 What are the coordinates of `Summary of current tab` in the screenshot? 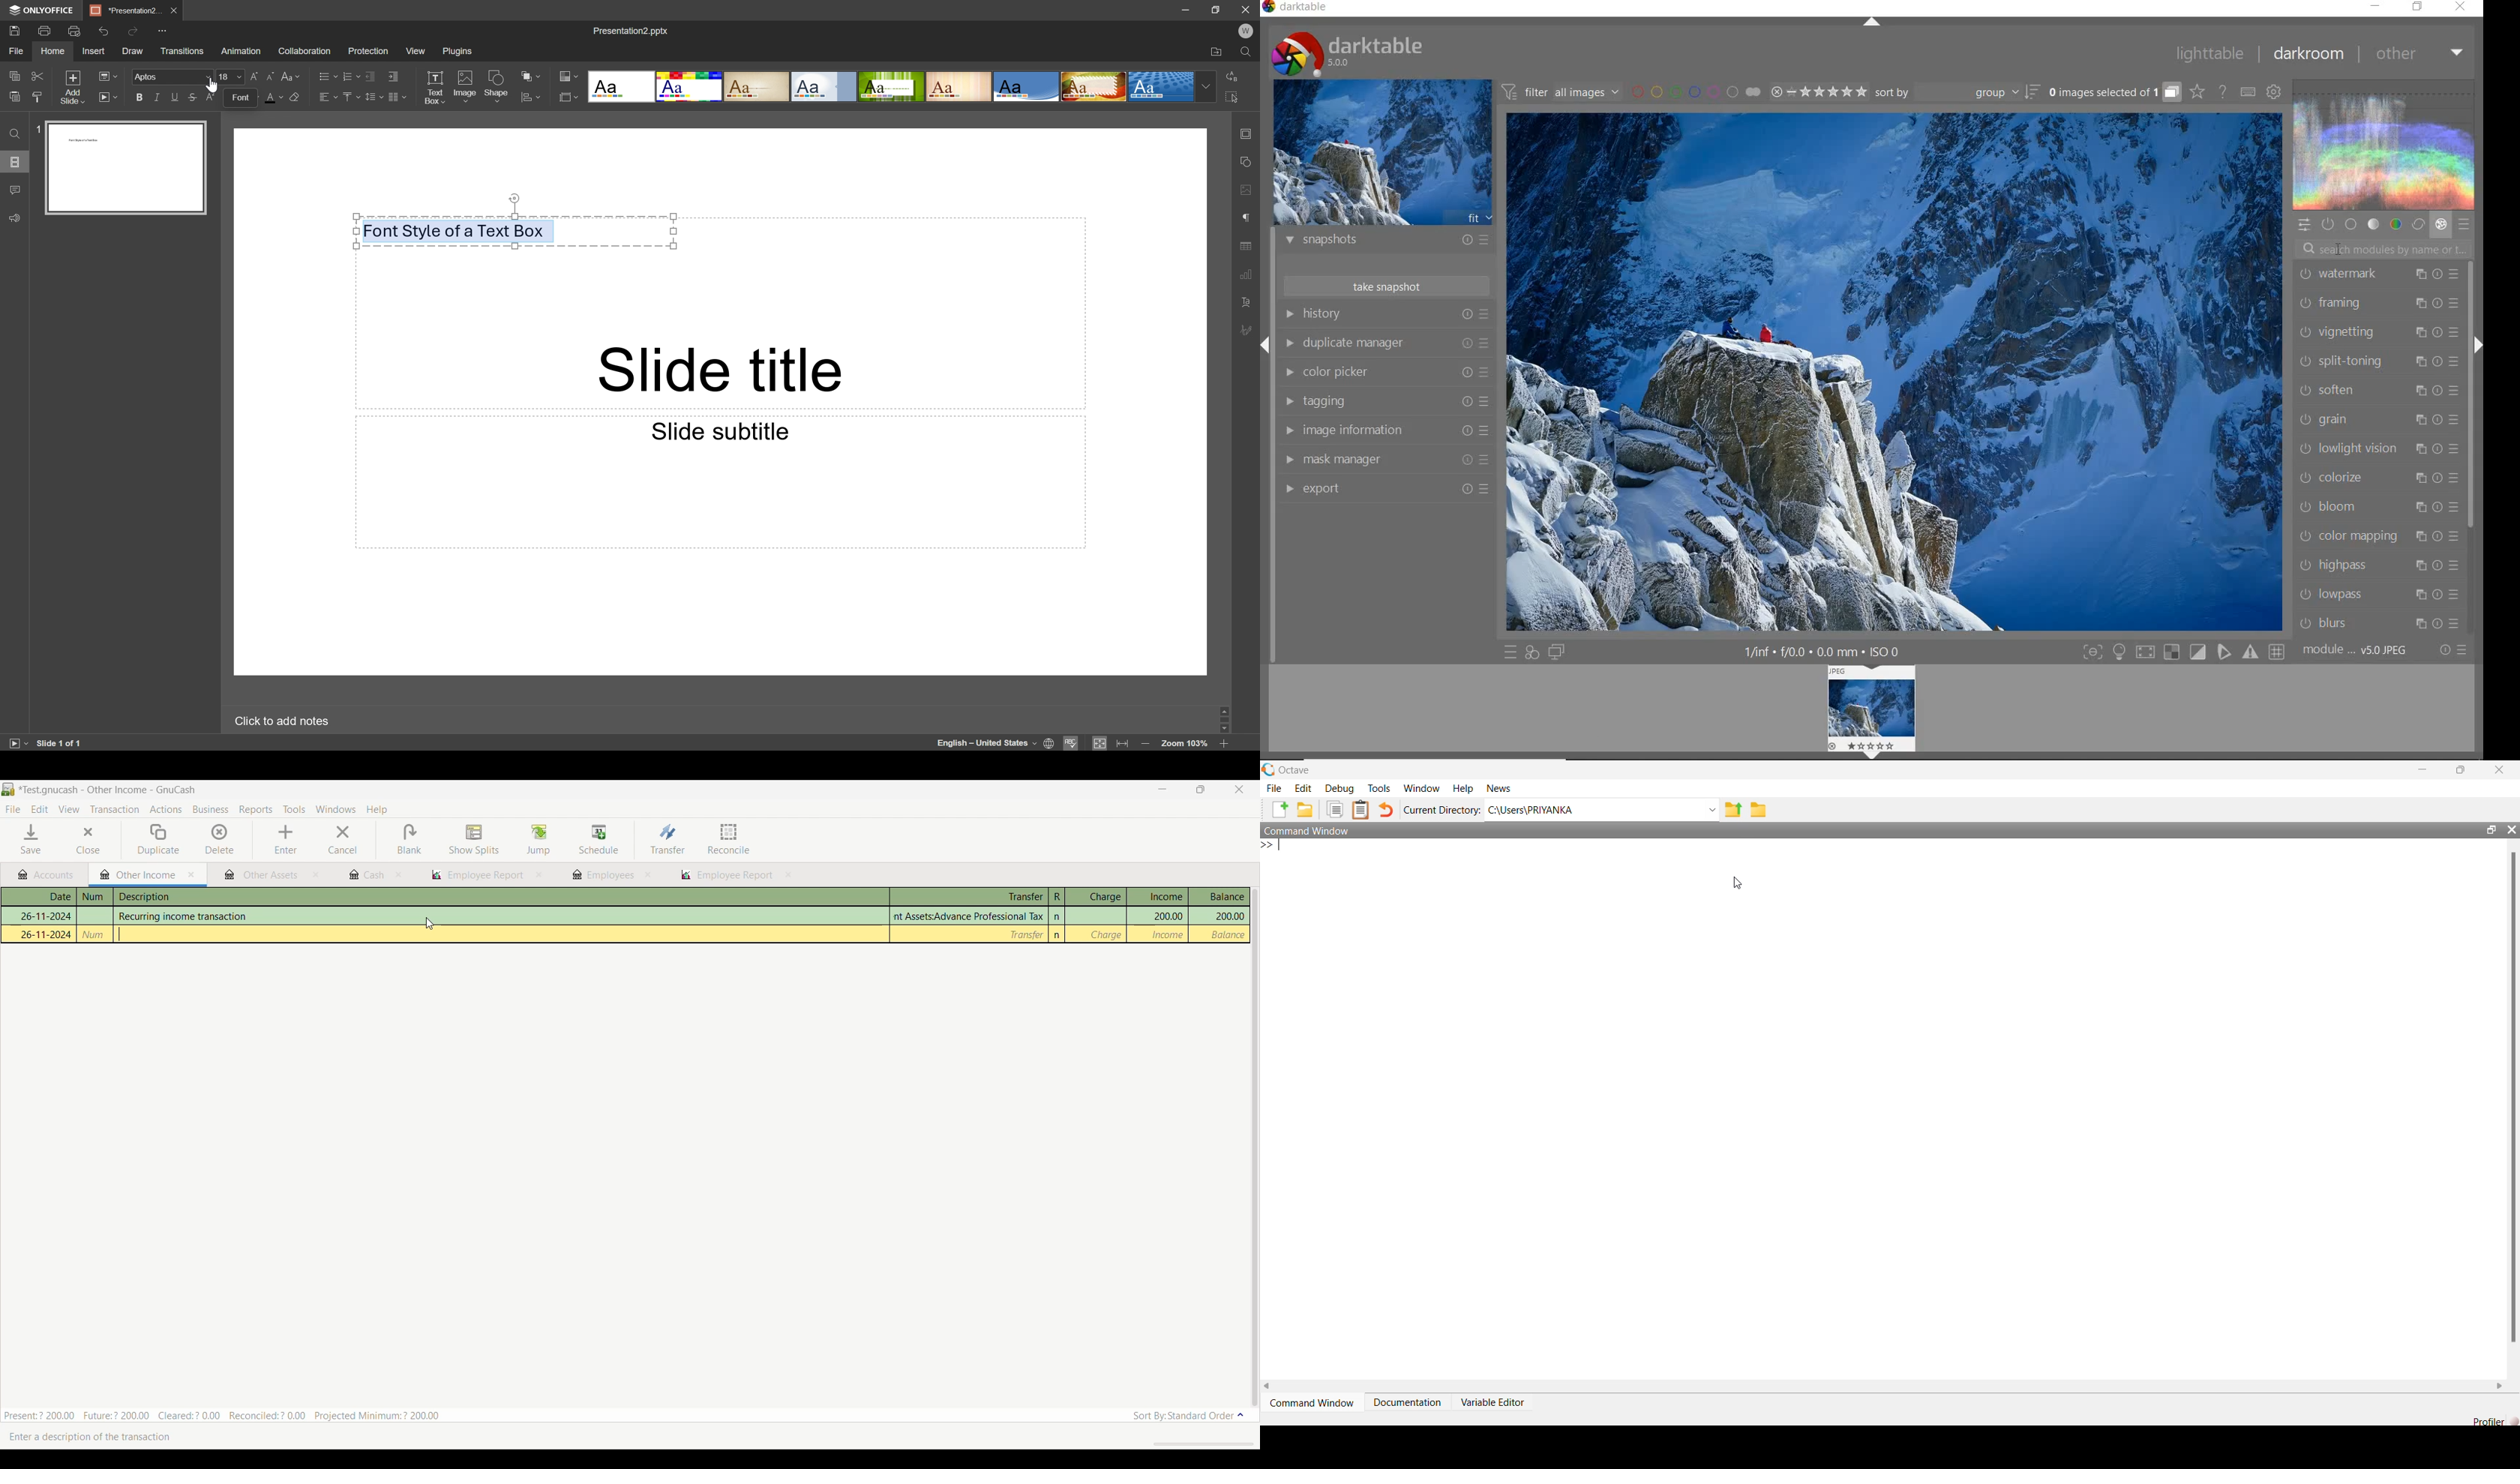 It's located at (223, 1415).